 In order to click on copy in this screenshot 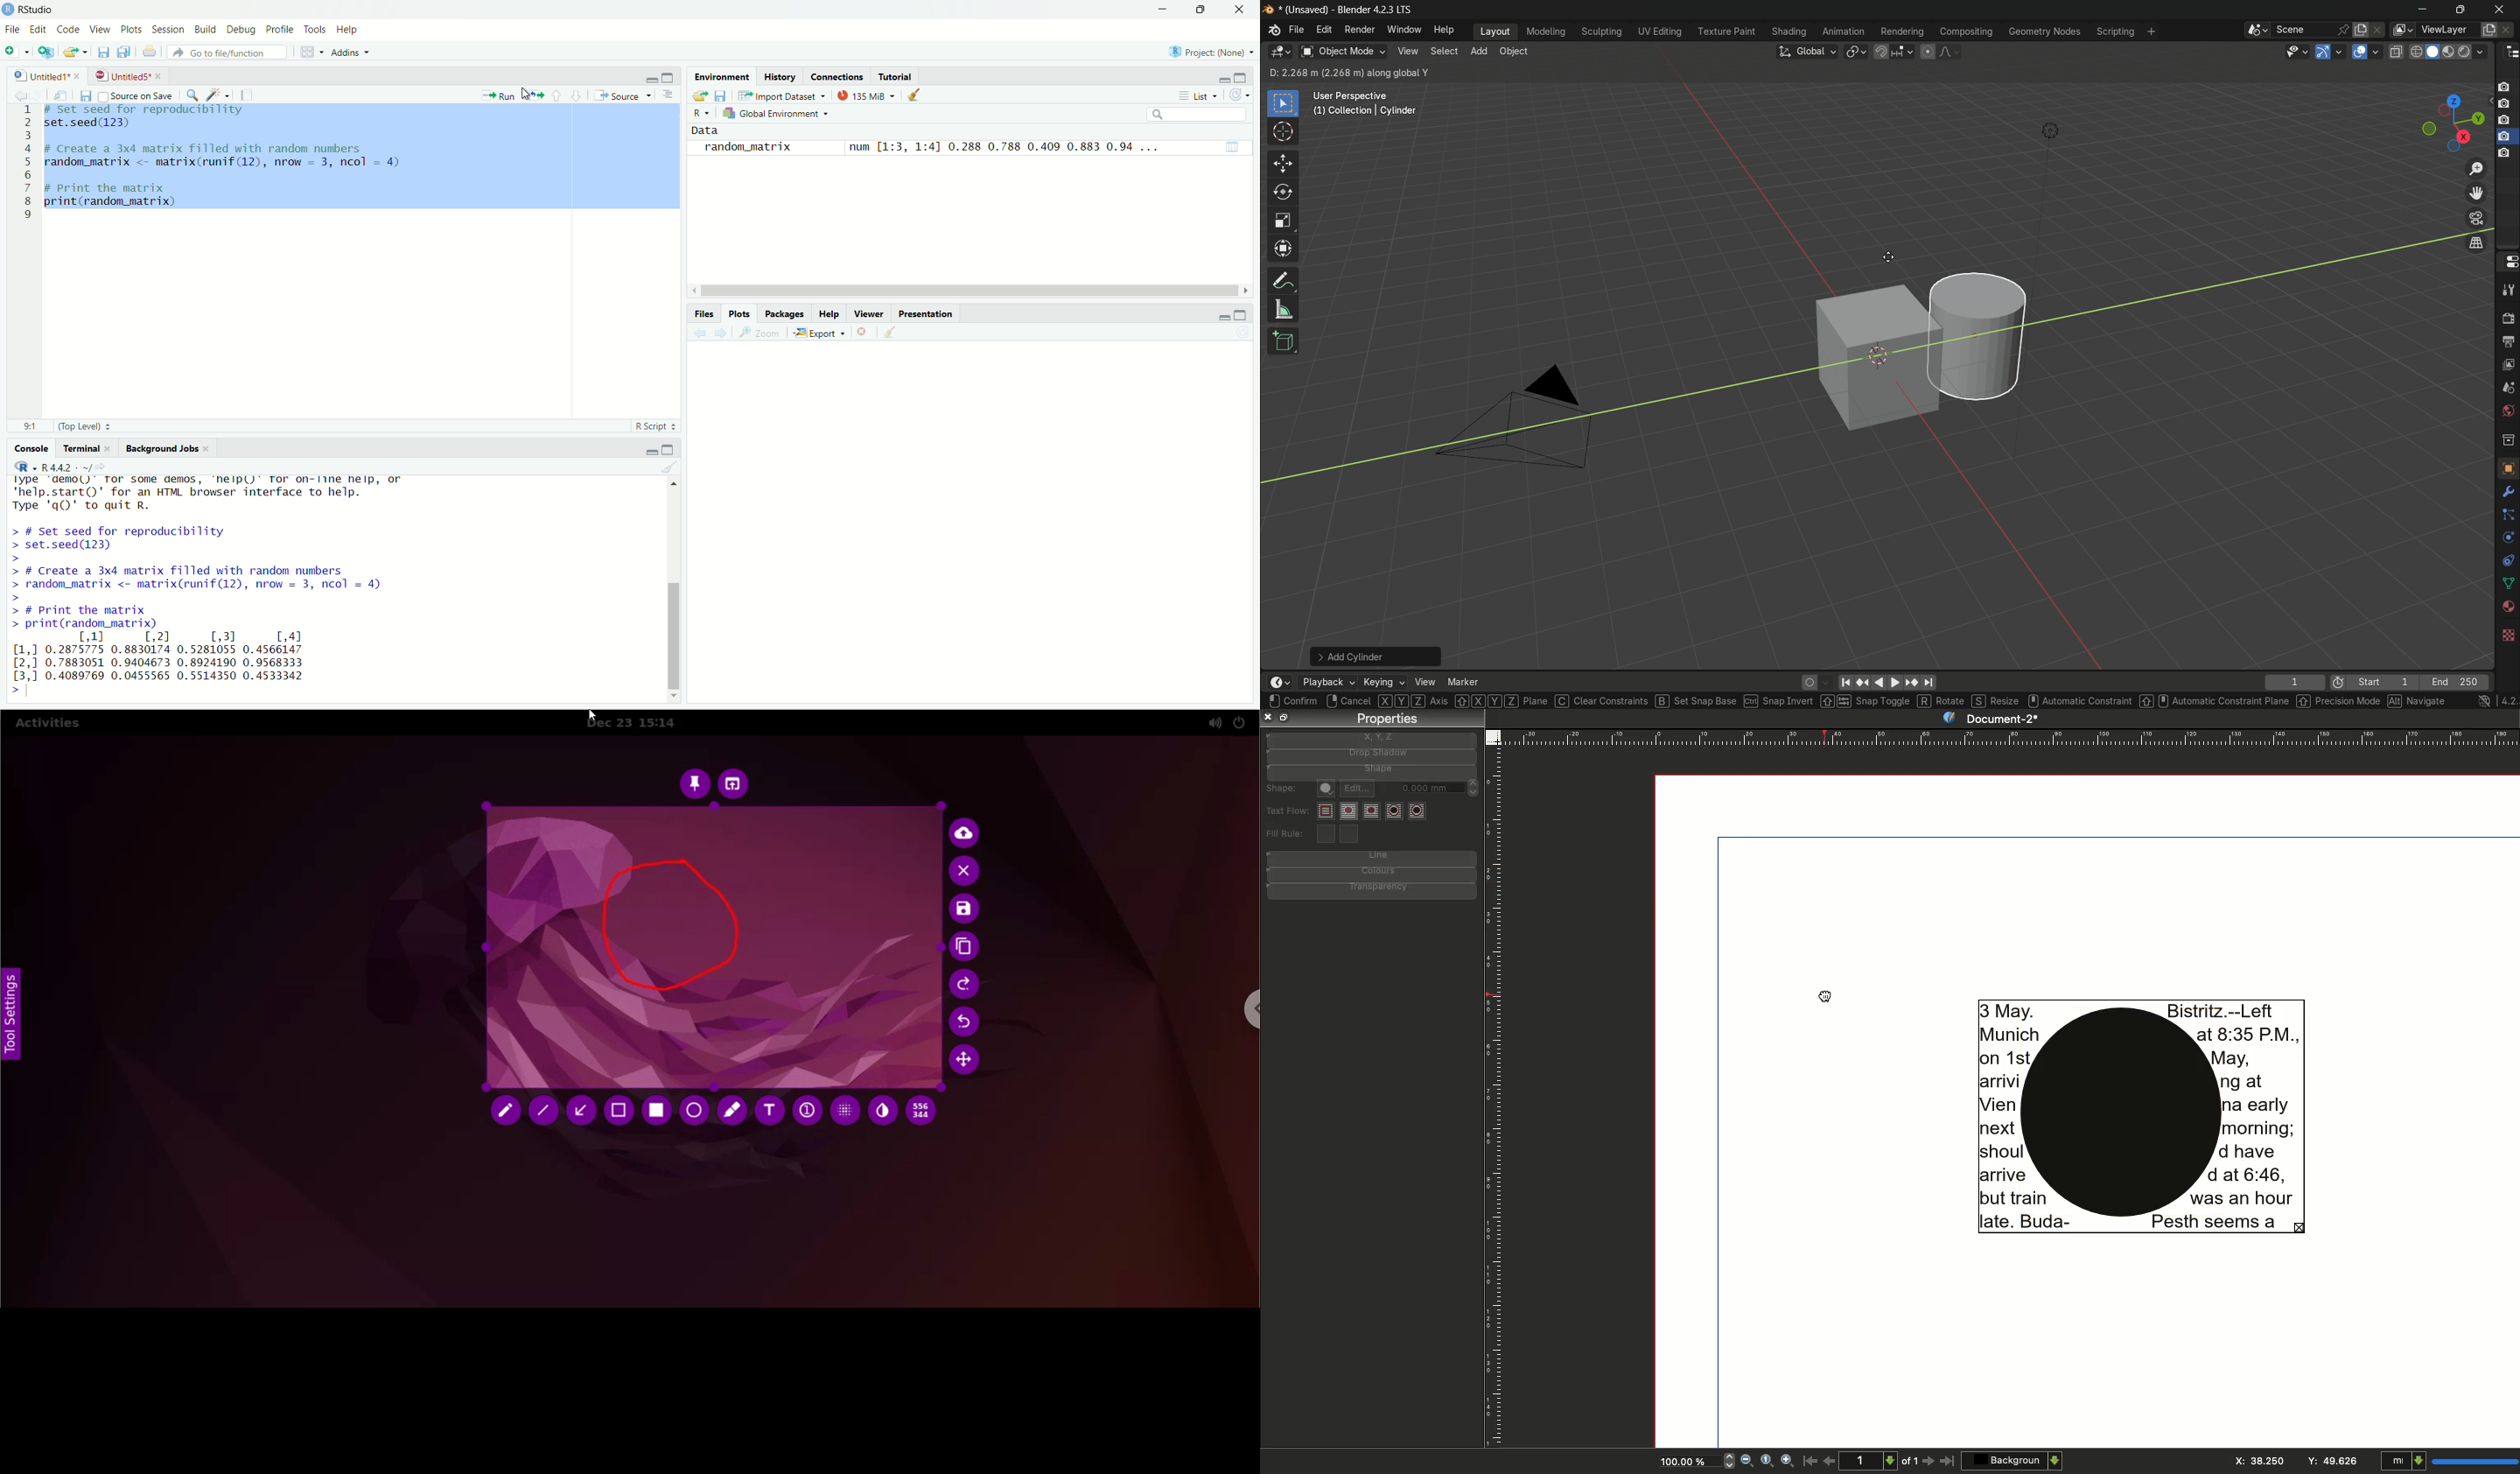, I will do `click(123, 51)`.